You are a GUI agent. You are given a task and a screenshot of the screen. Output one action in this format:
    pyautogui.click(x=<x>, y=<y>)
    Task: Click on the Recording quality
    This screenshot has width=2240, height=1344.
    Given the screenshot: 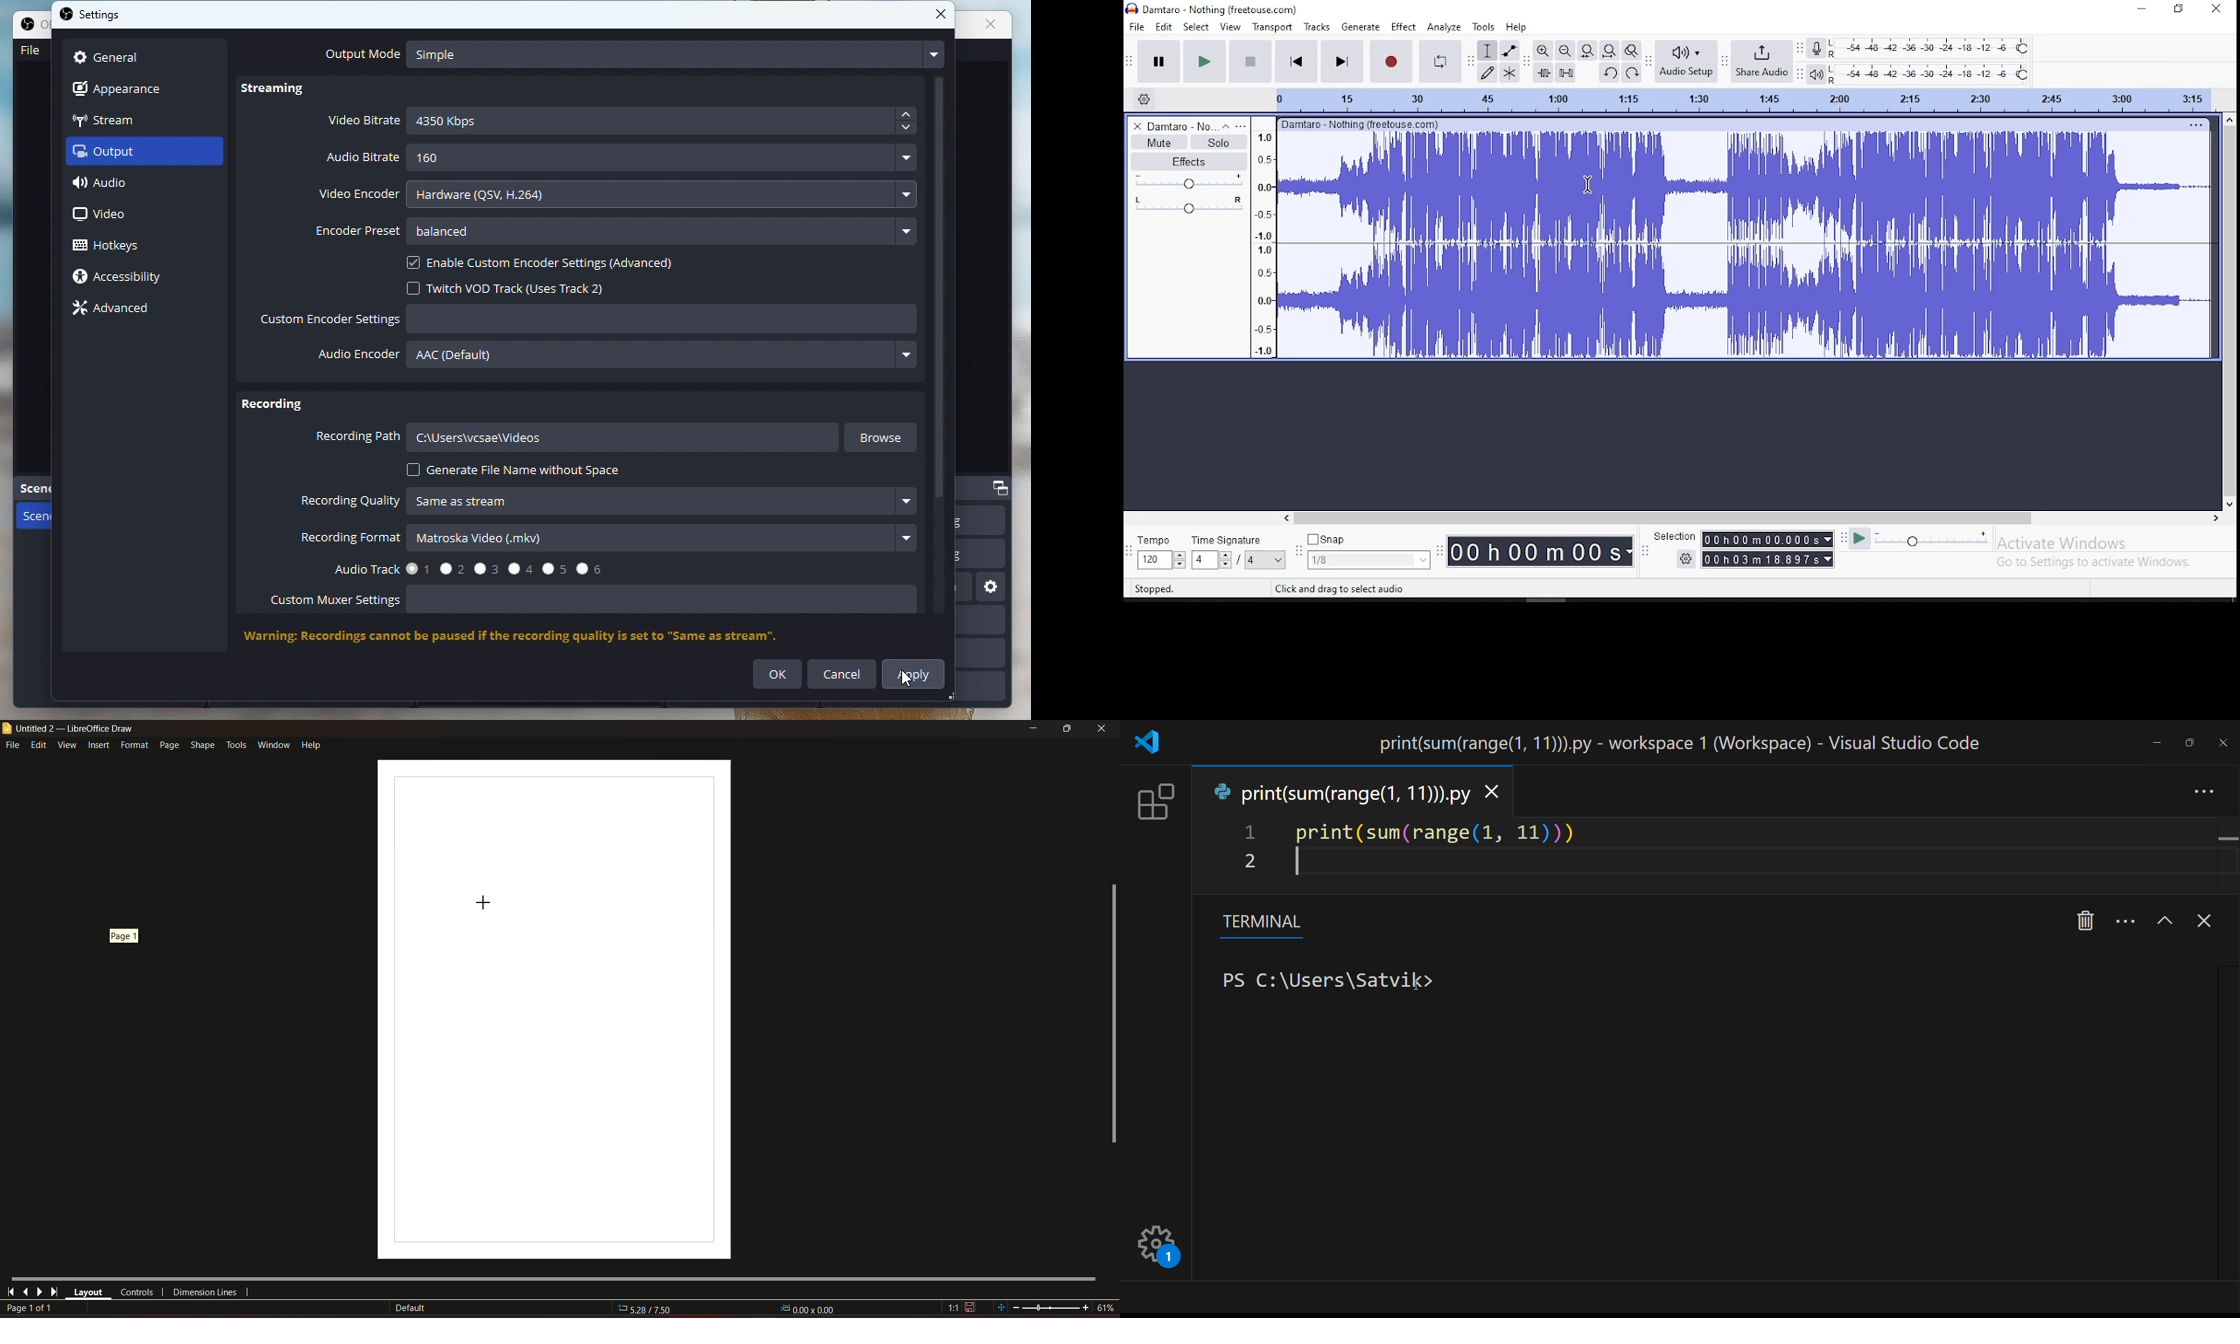 What is the action you would take?
    pyautogui.click(x=613, y=502)
    